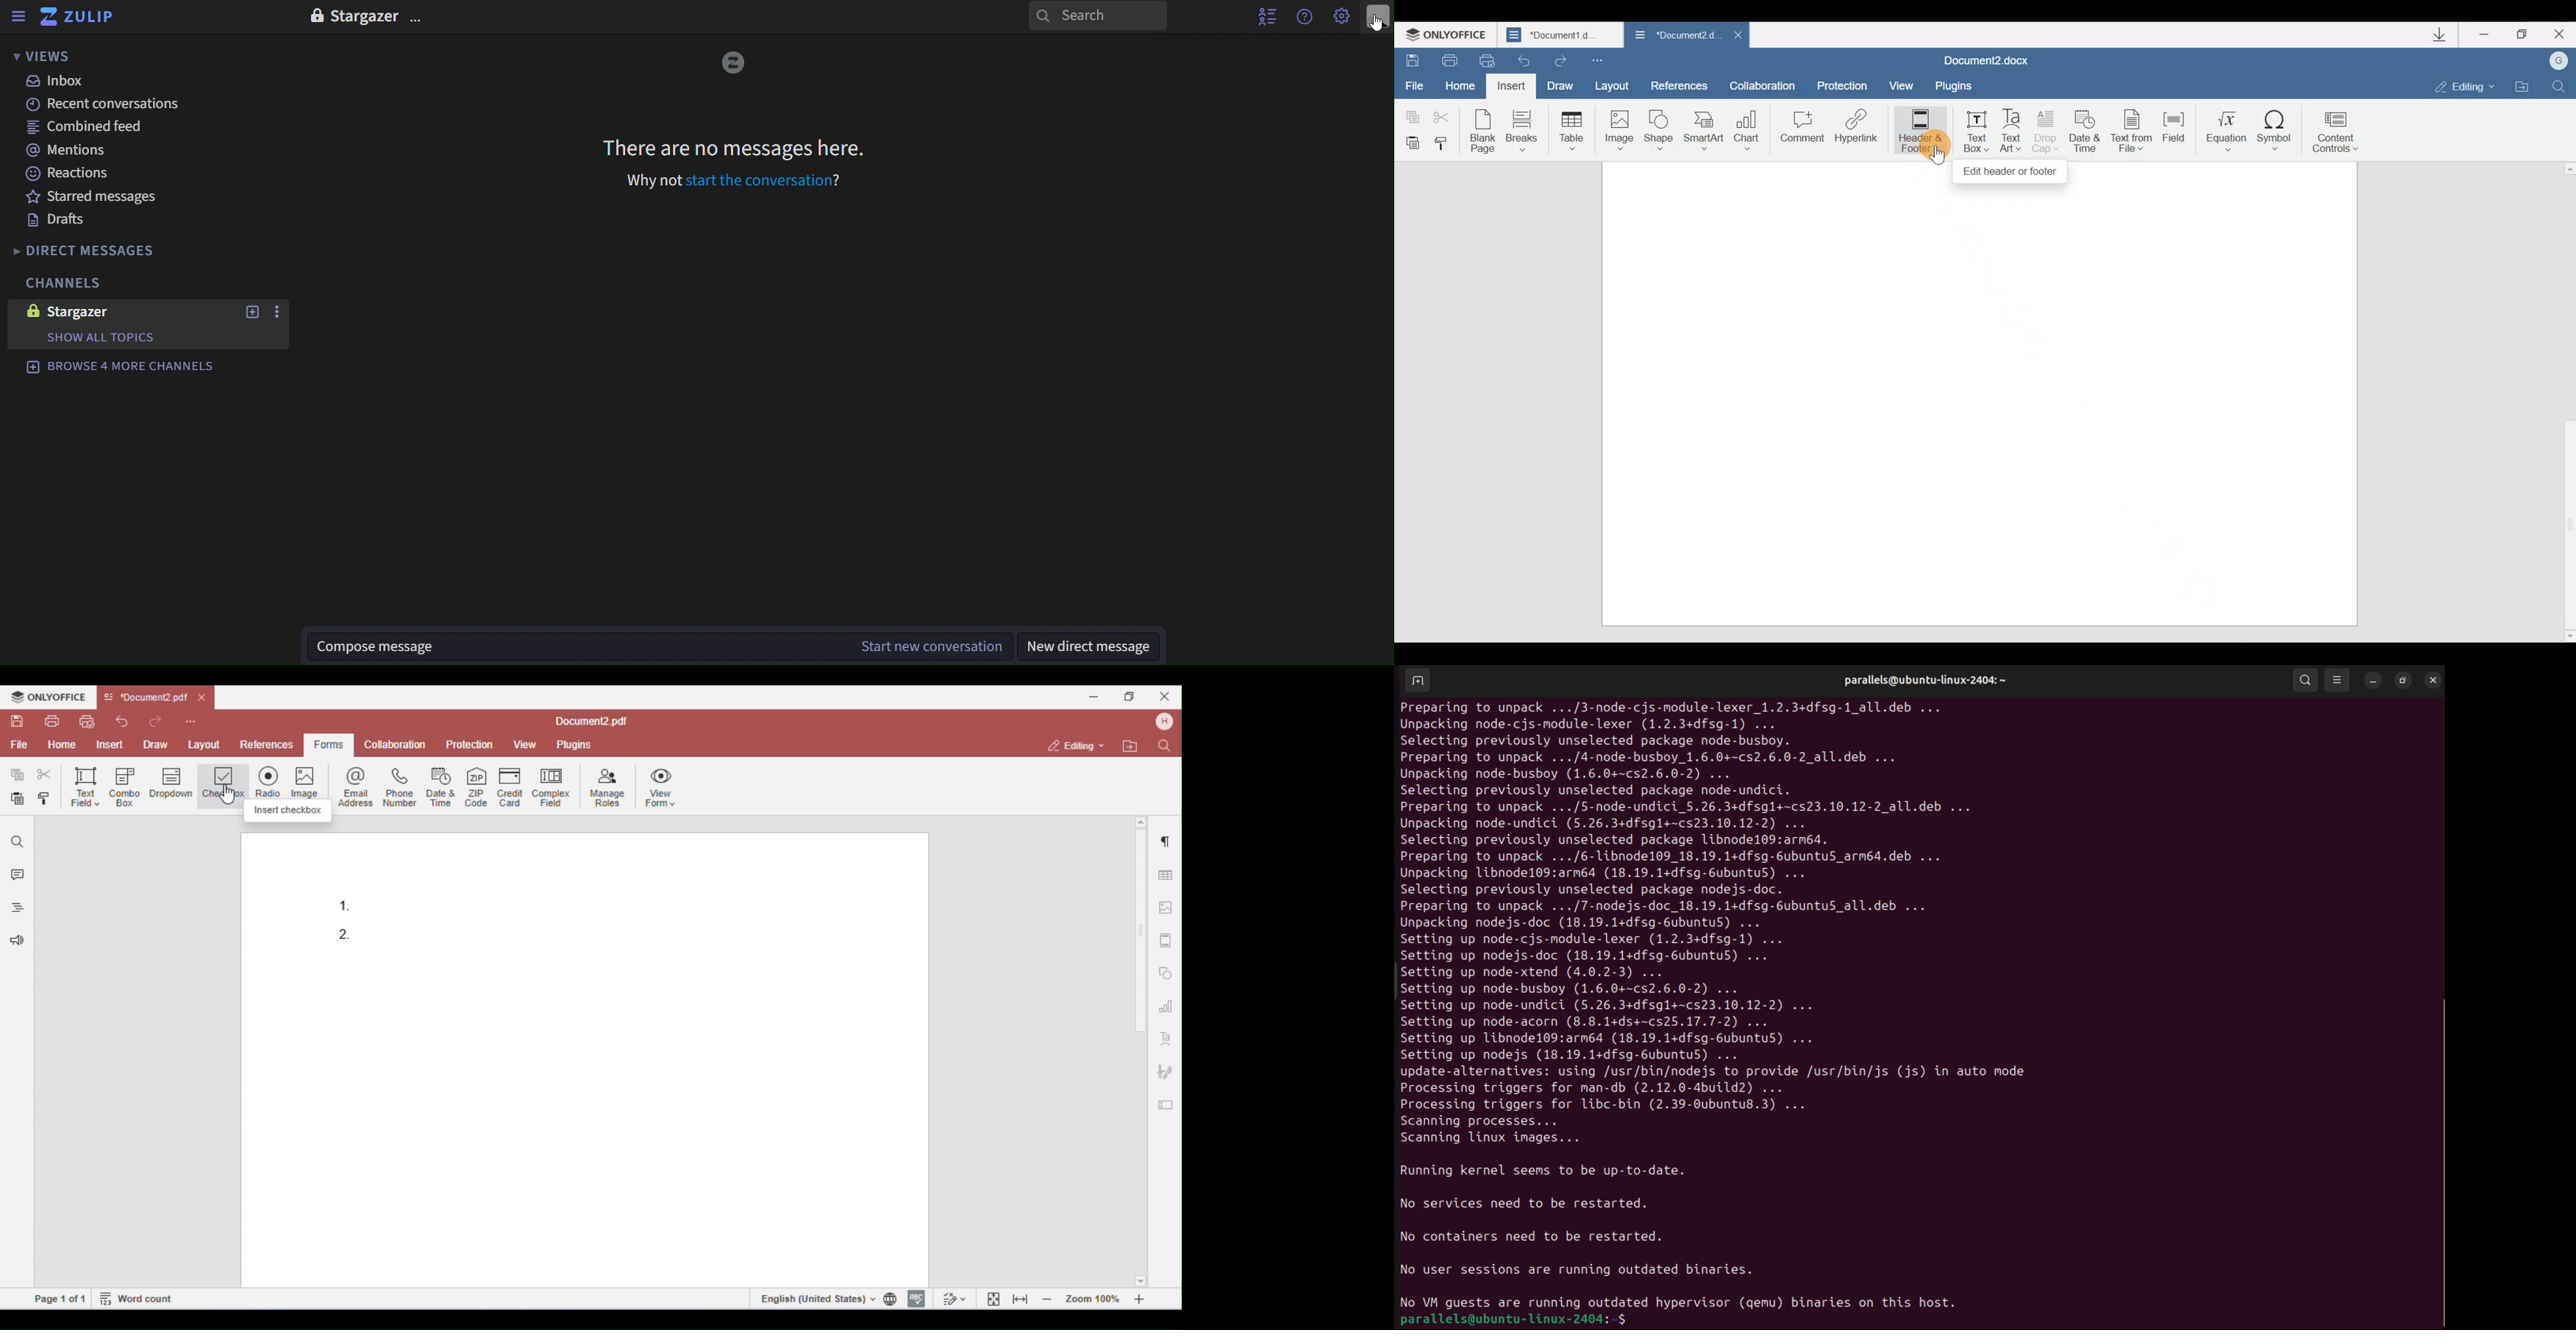 This screenshot has height=1344, width=2576. What do you see at coordinates (58, 221) in the screenshot?
I see `drafts` at bounding box center [58, 221].